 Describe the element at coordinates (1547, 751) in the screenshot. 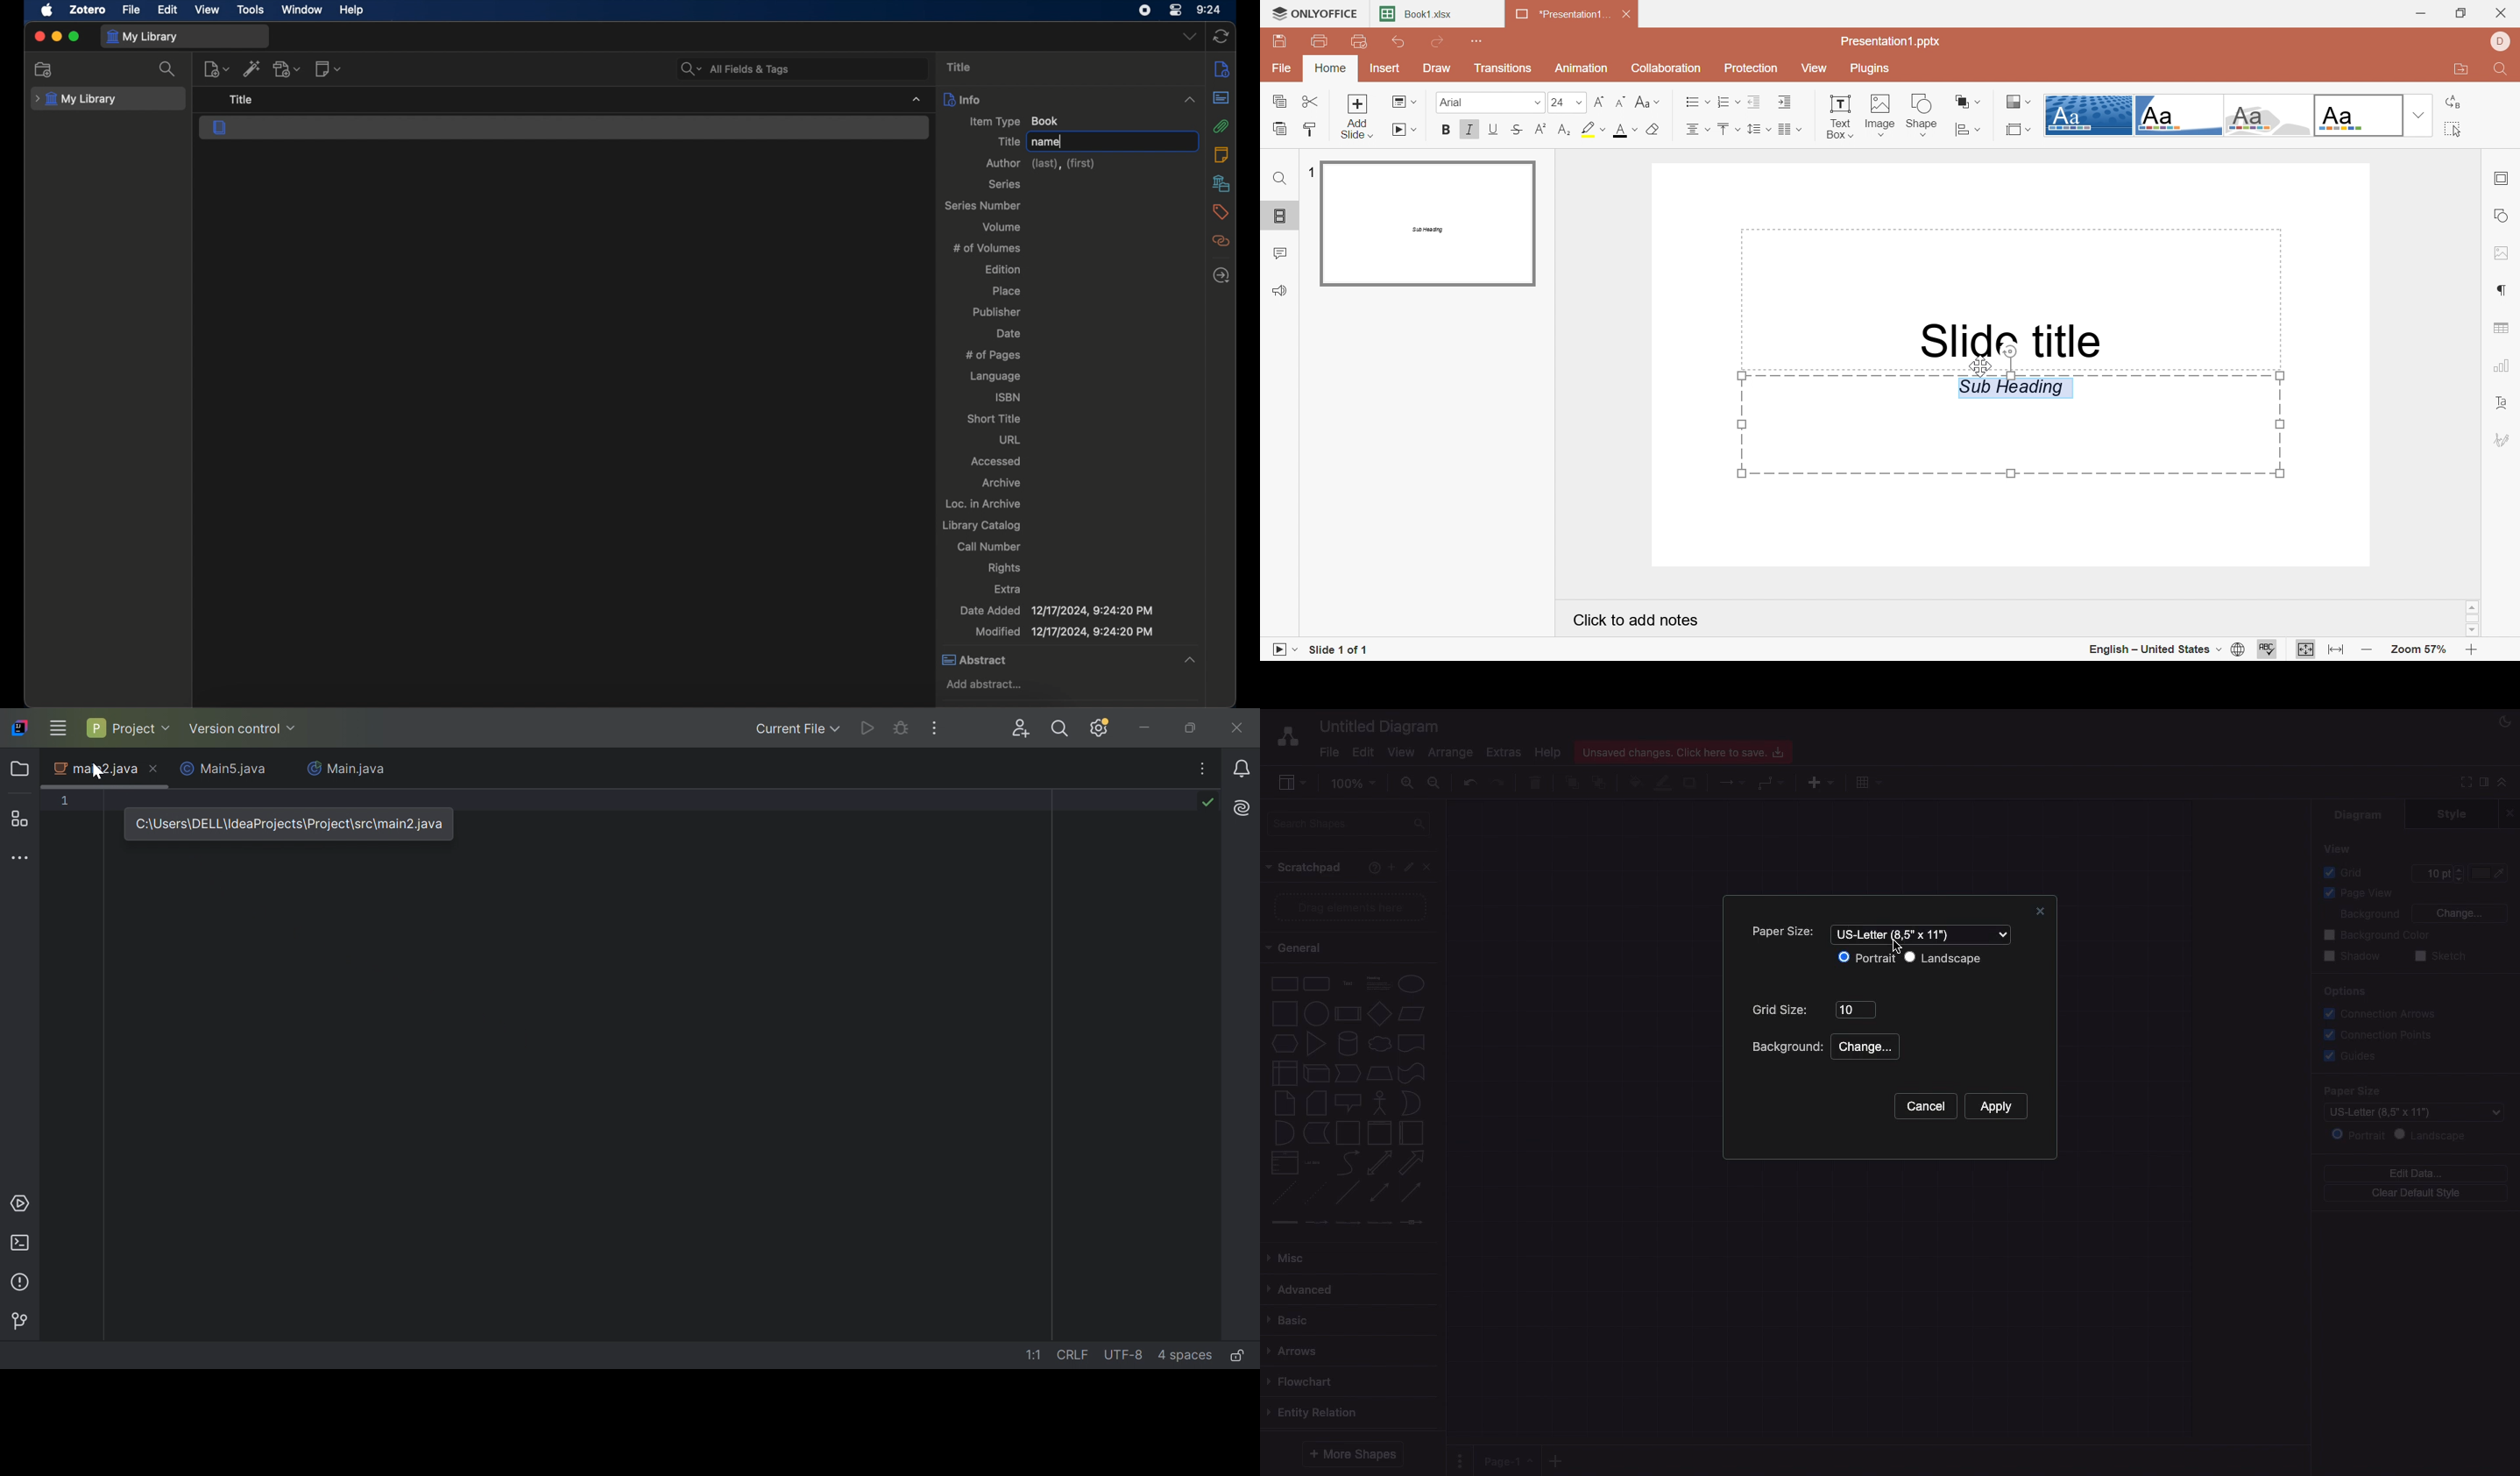

I see `Help` at that location.